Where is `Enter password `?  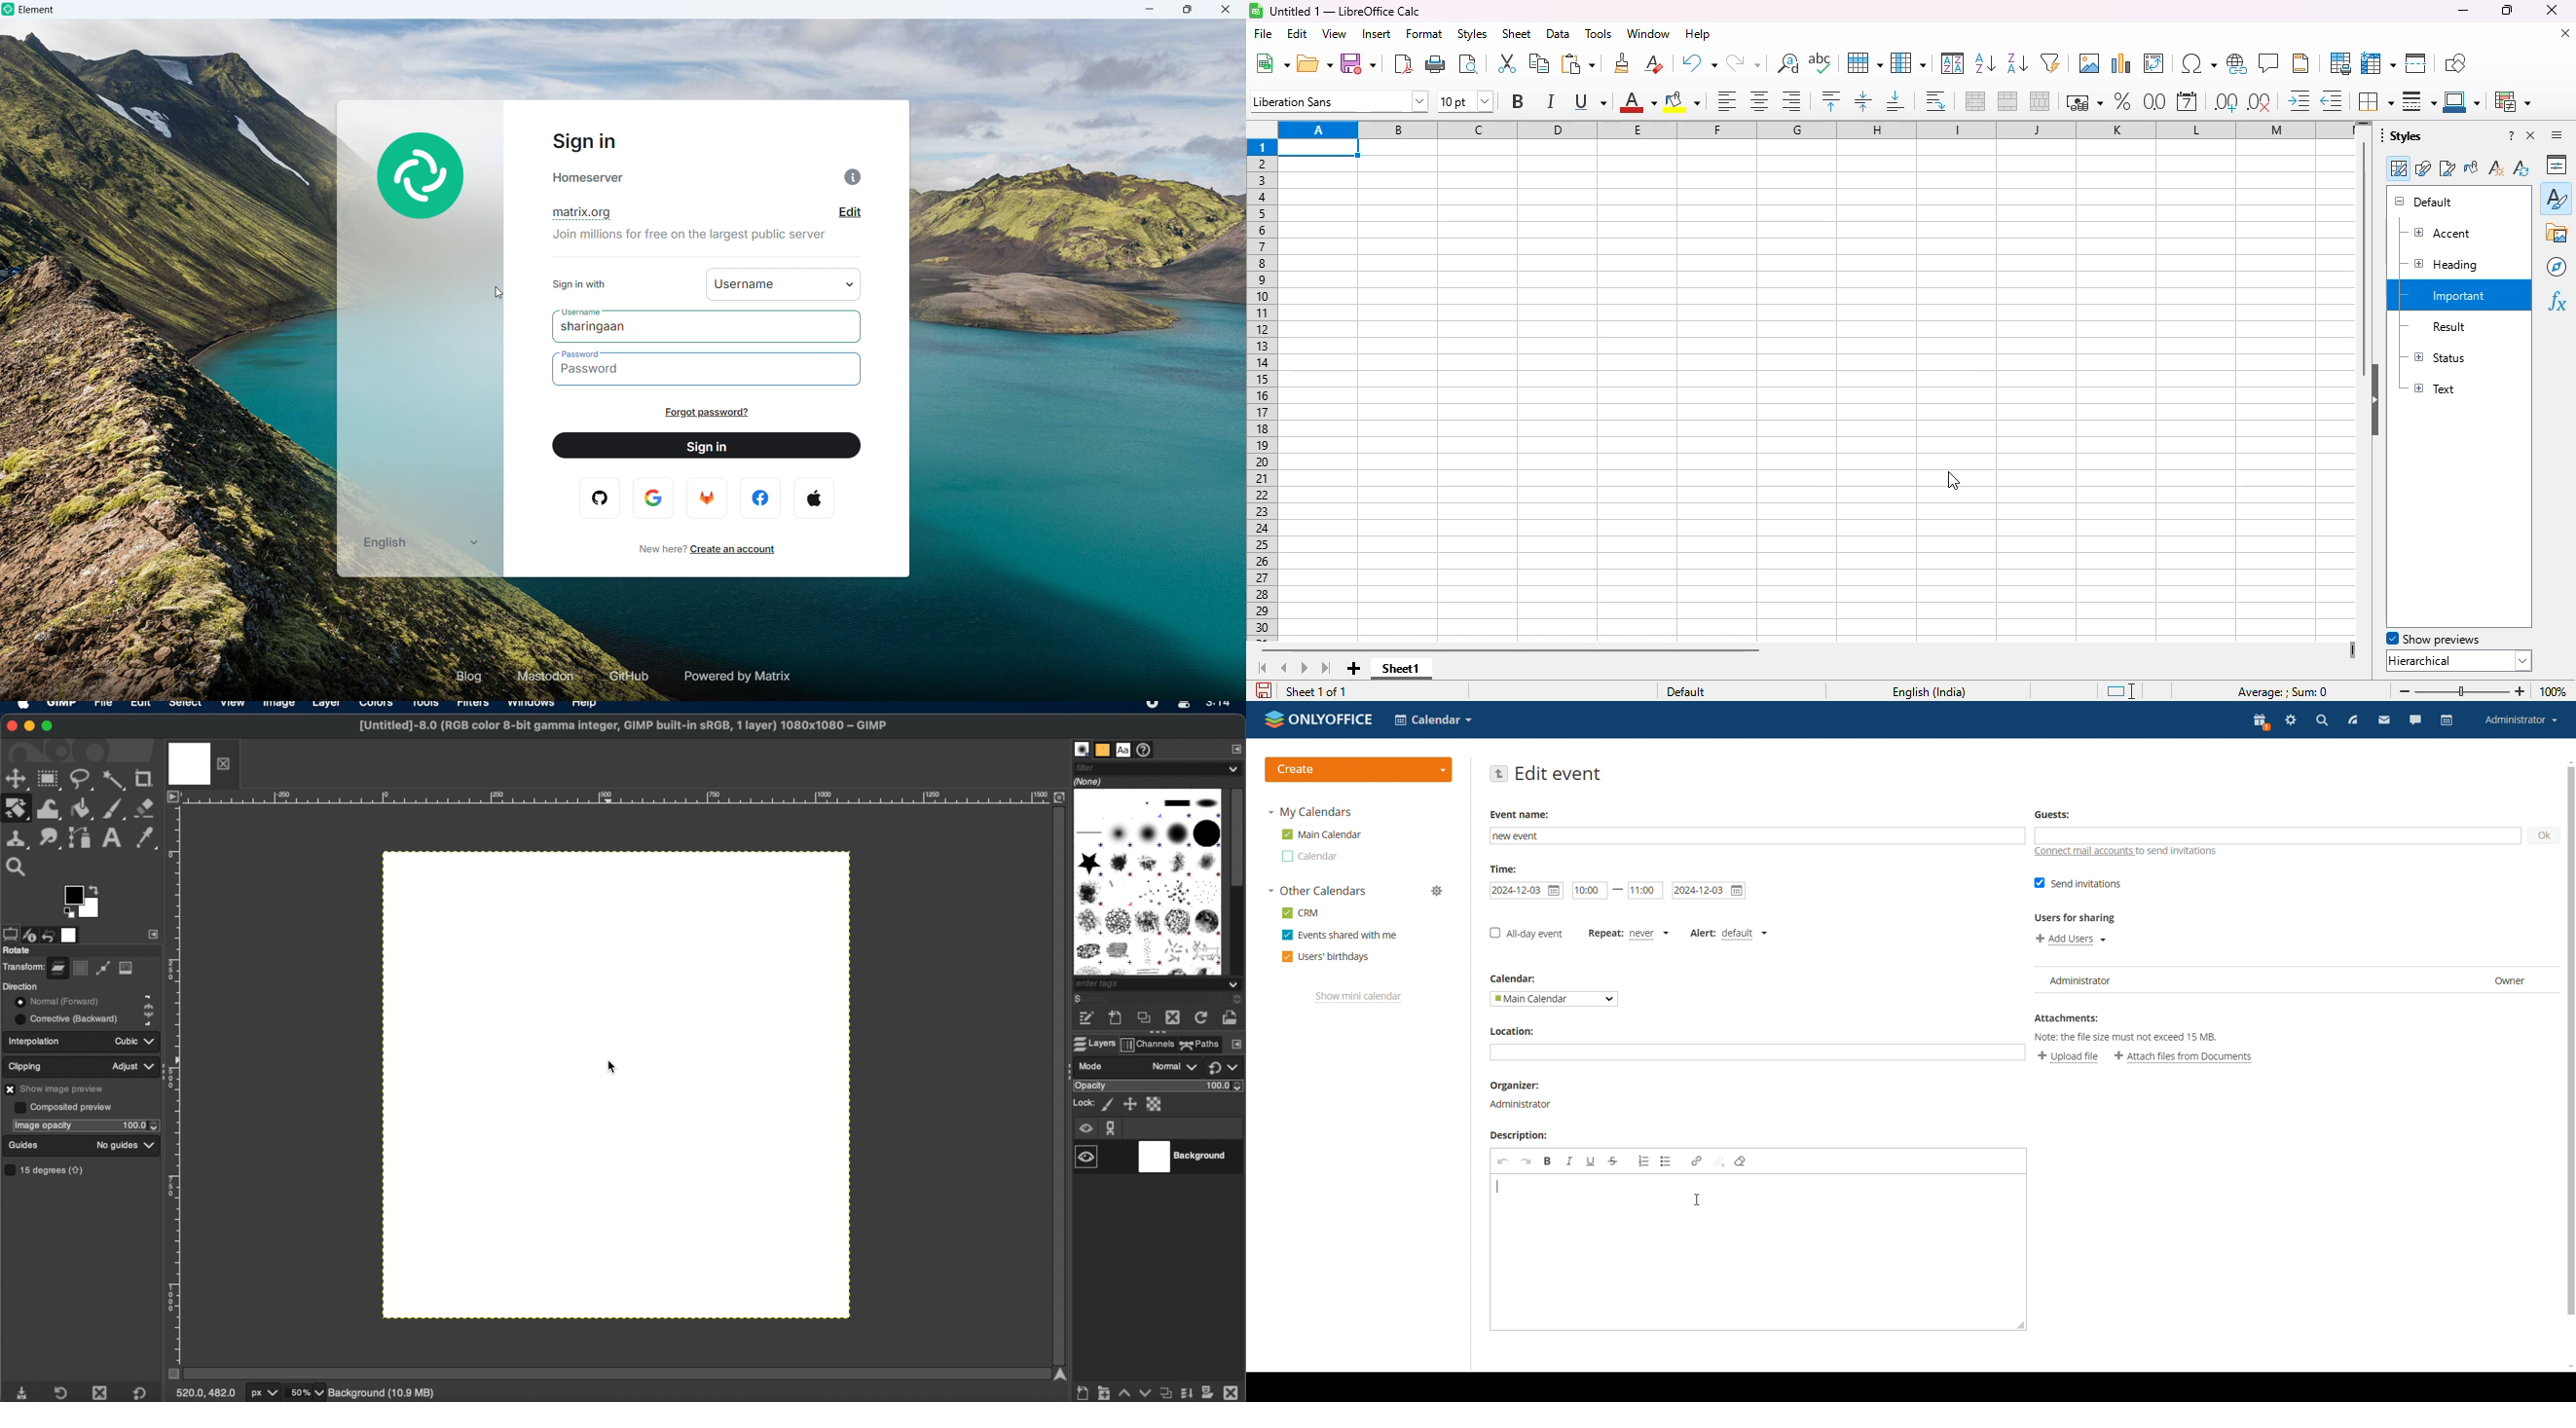
Enter password  is located at coordinates (708, 369).